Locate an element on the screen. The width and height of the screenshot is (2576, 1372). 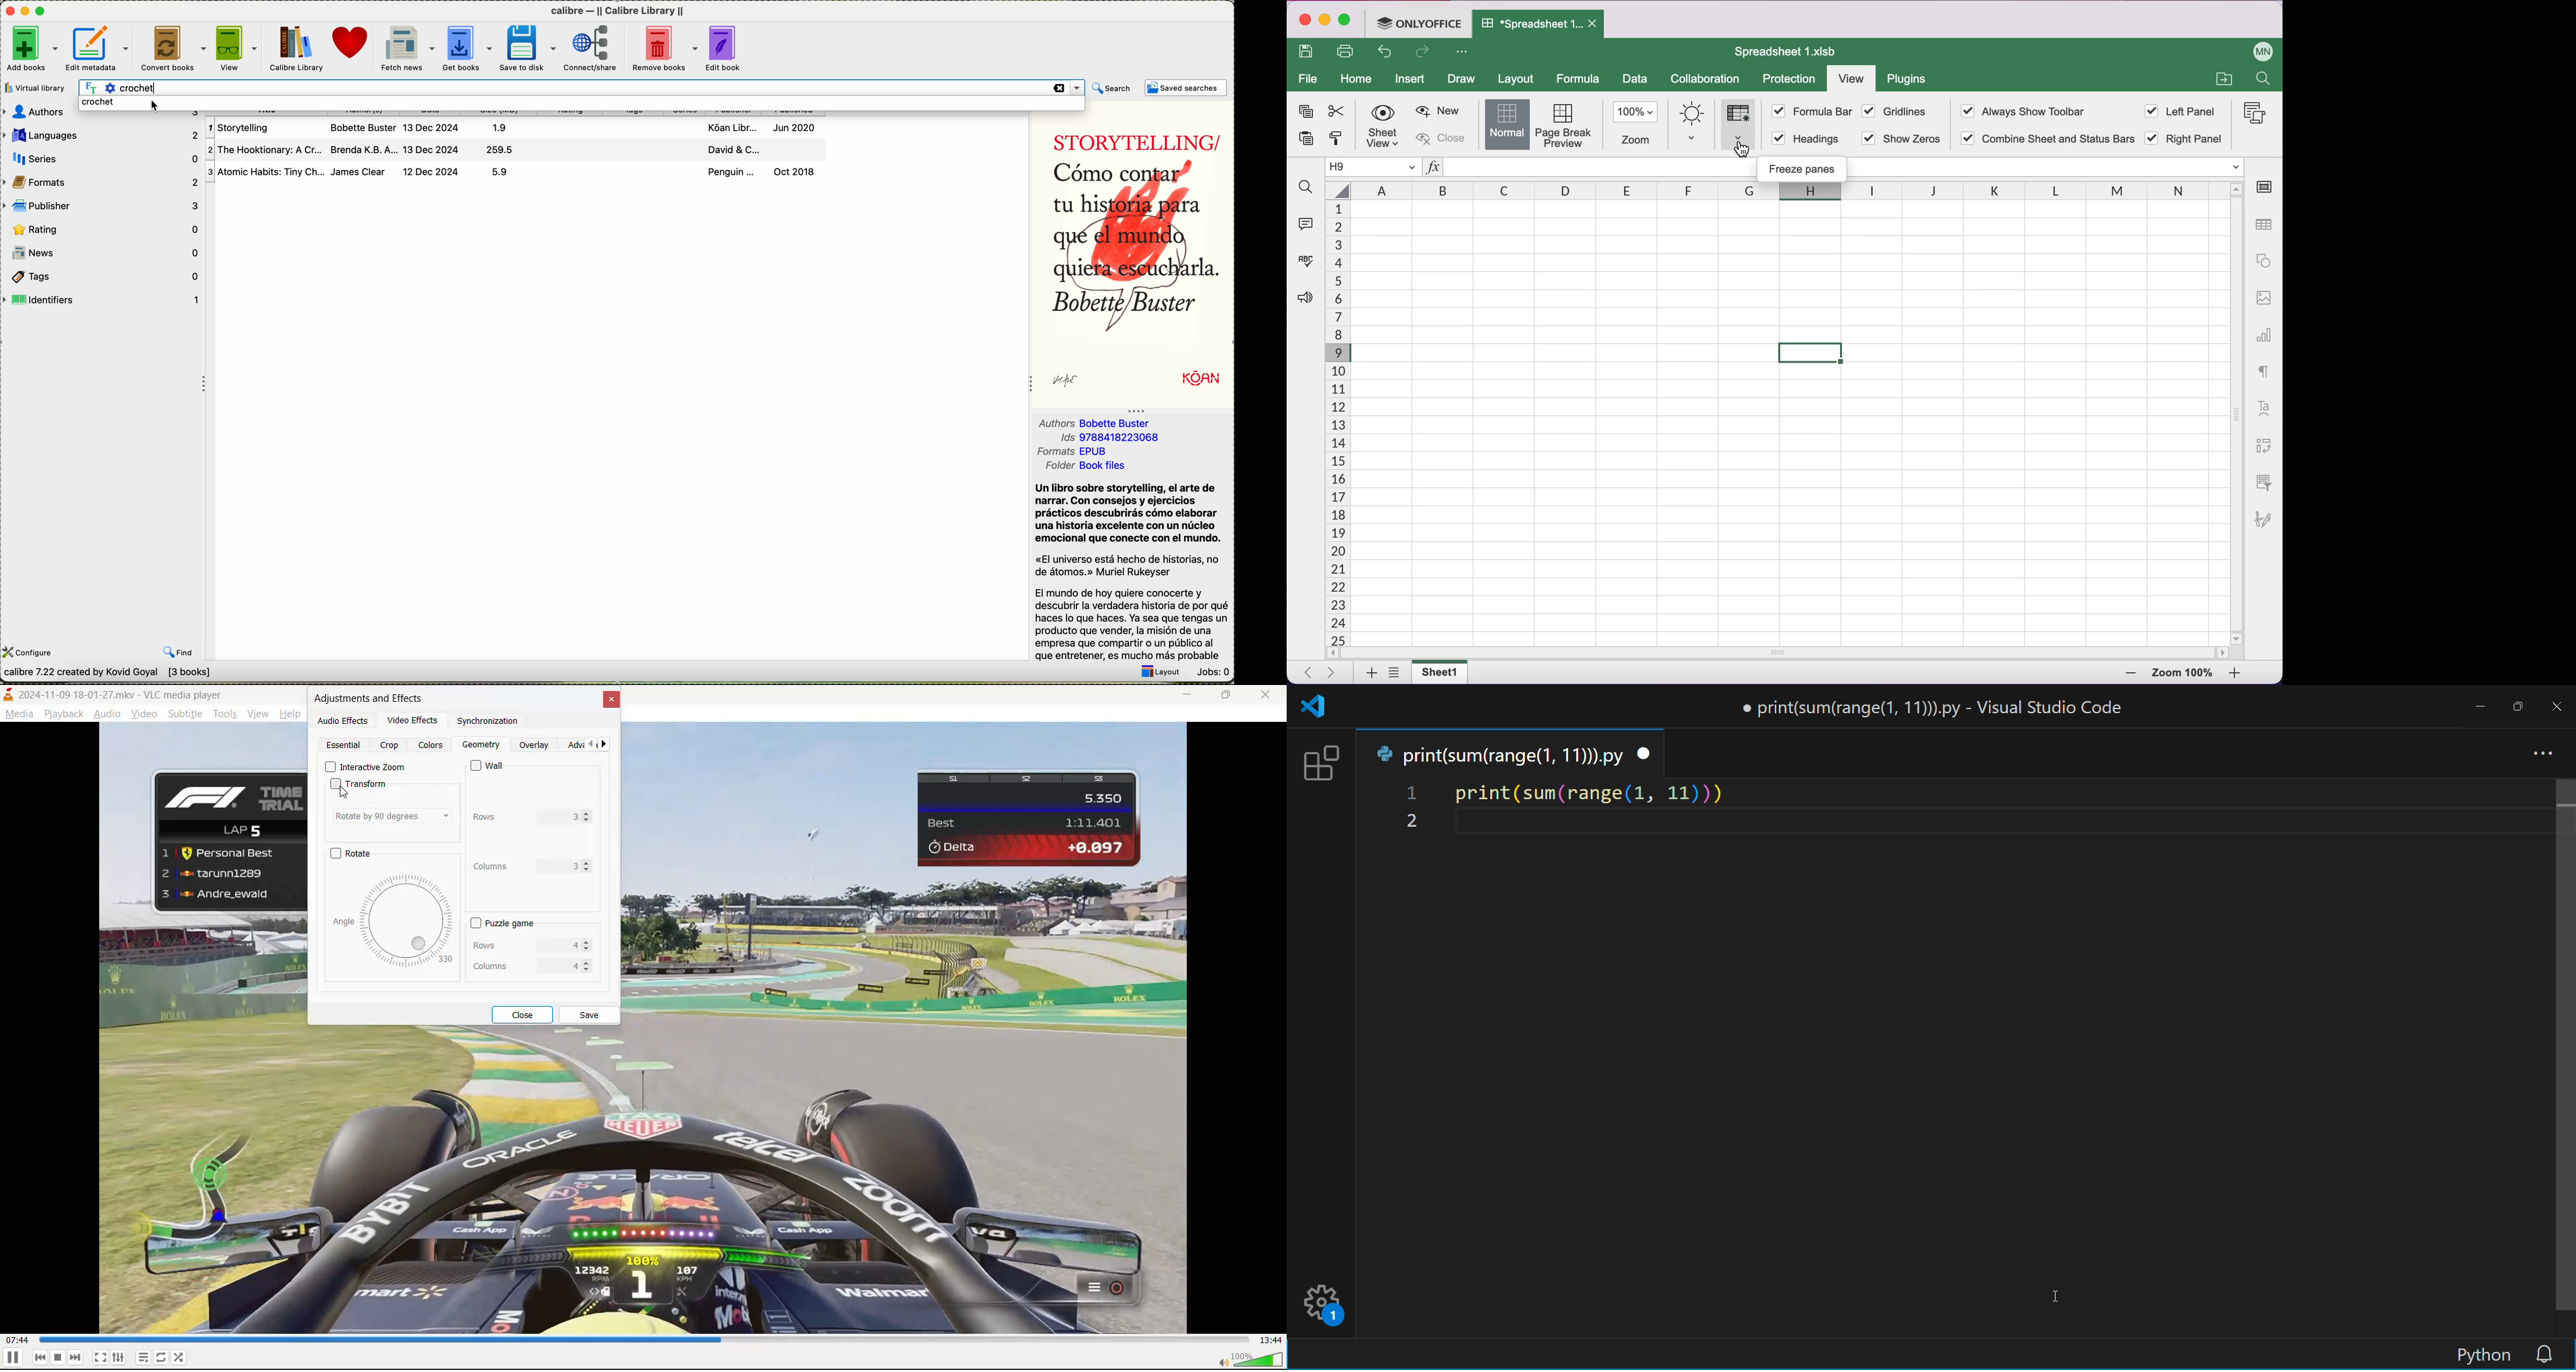
layout is located at coordinates (1518, 78).